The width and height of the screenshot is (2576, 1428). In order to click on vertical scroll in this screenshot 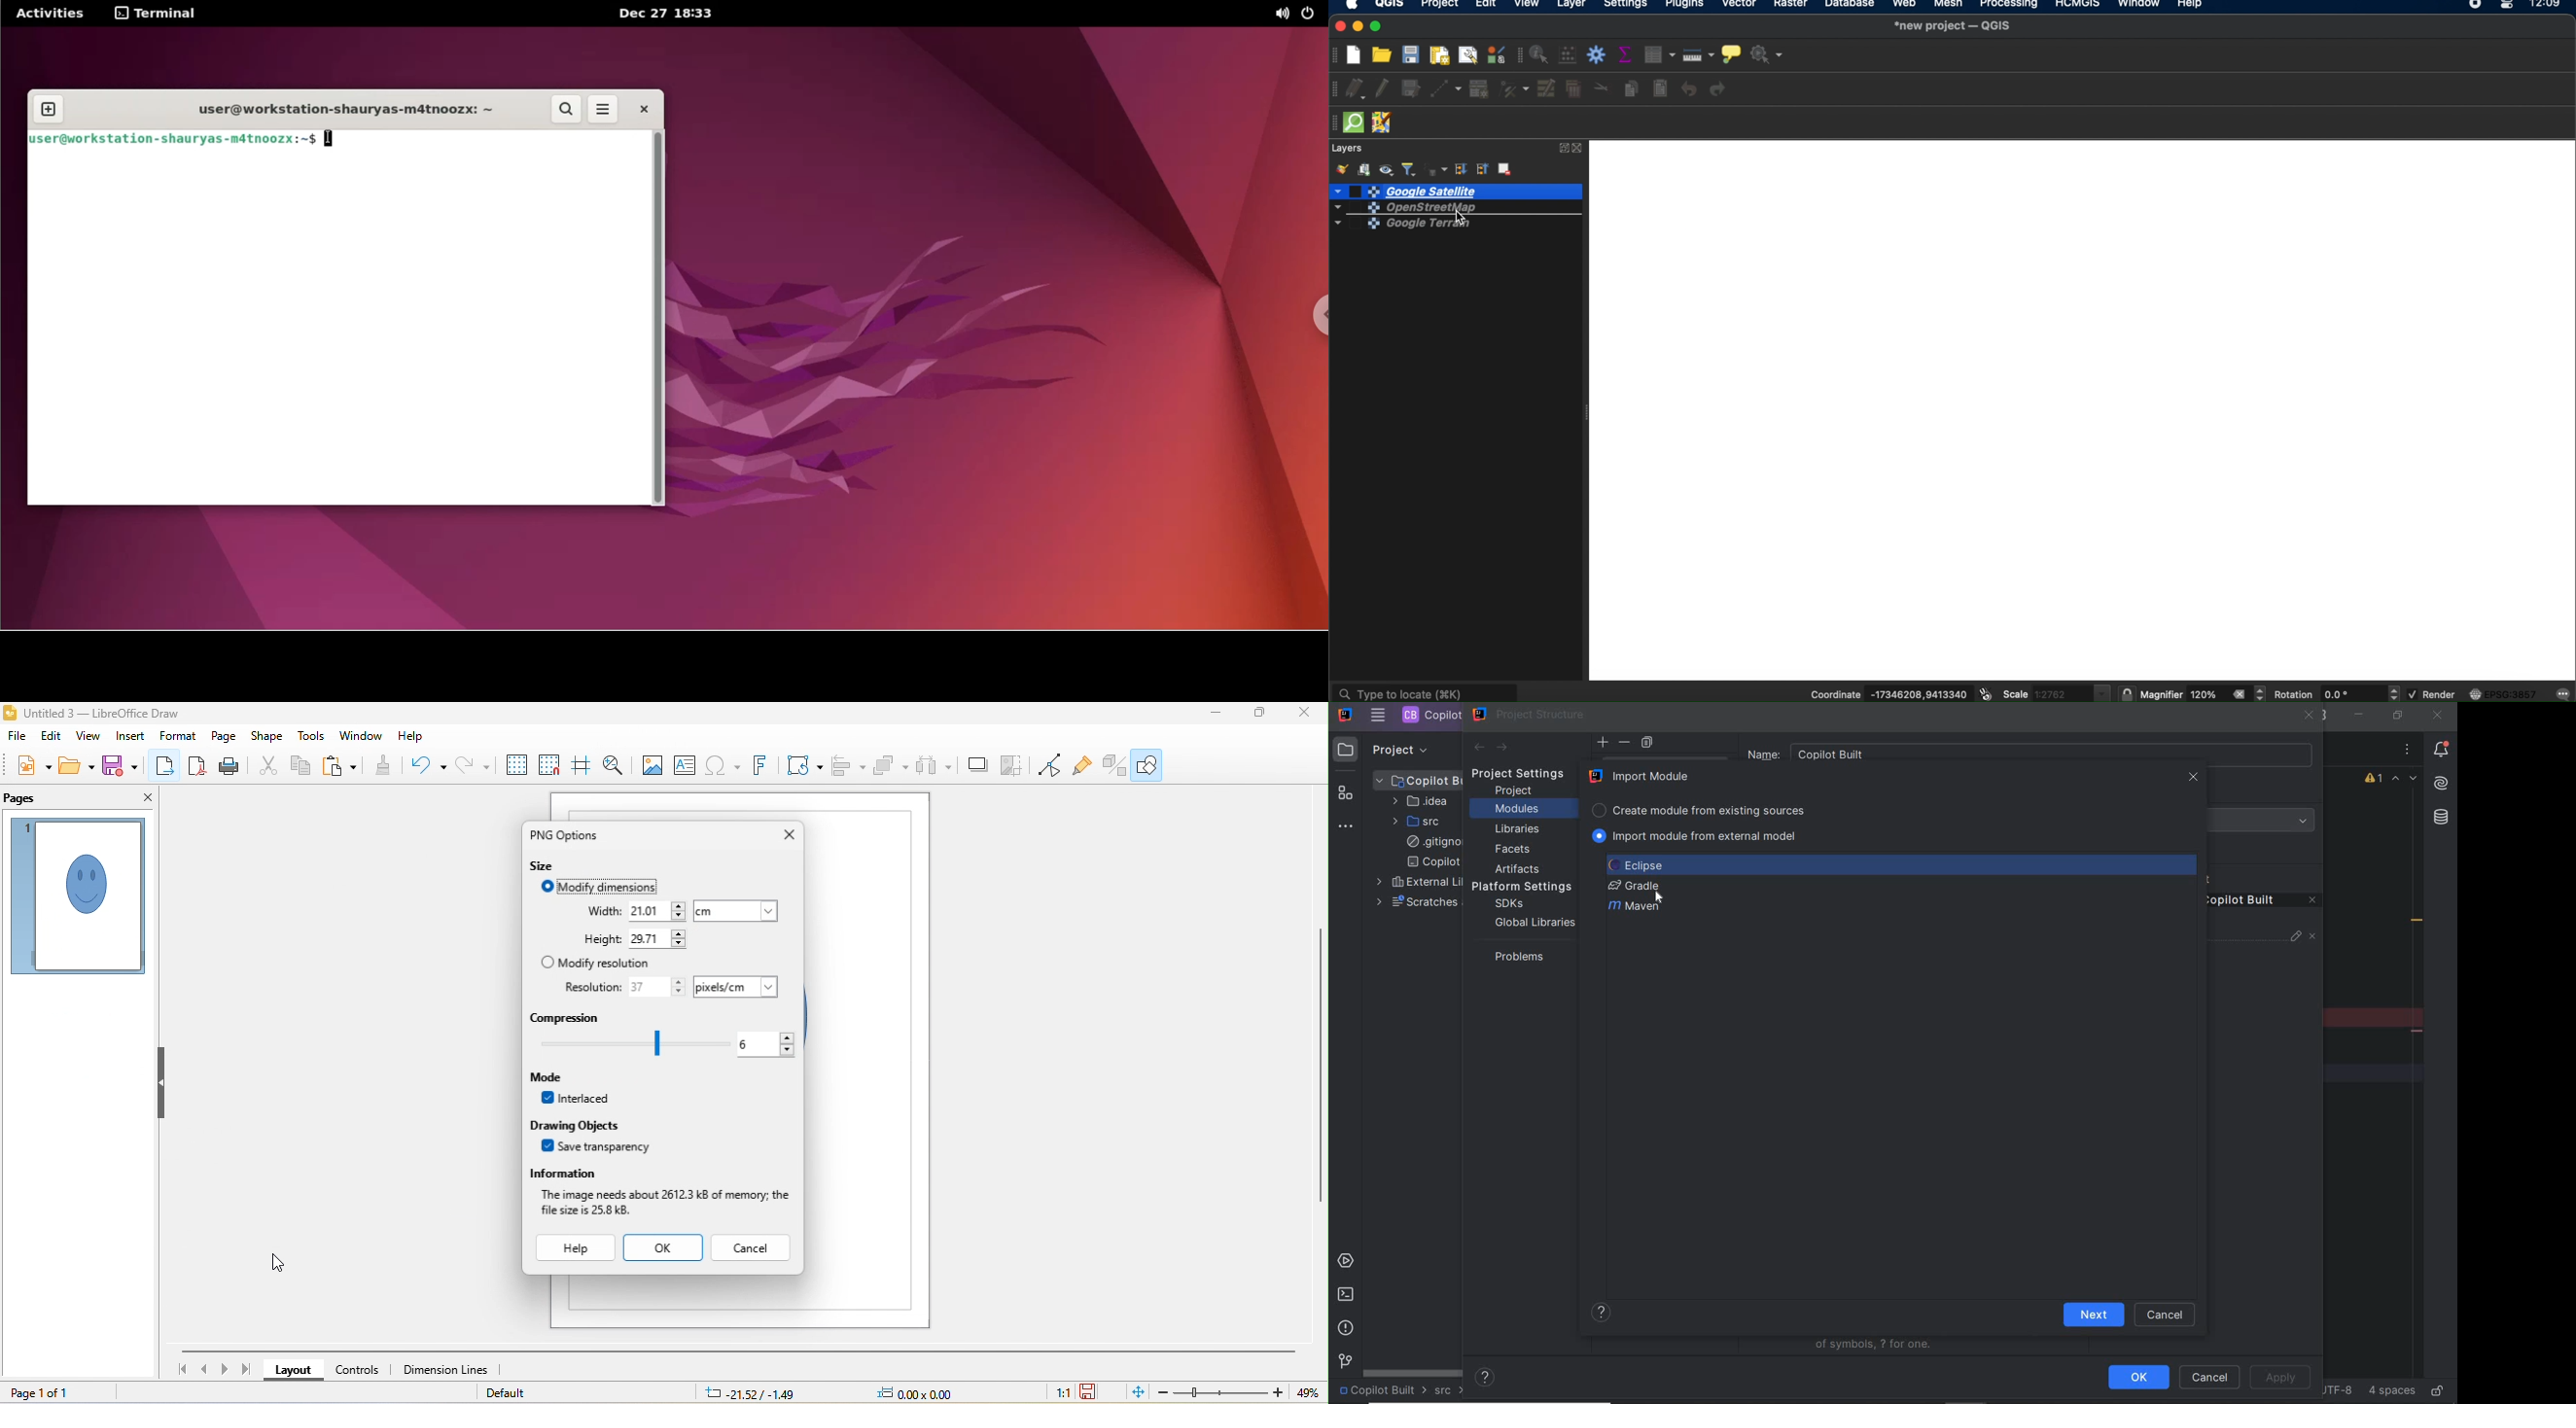, I will do `click(1314, 1071)`.